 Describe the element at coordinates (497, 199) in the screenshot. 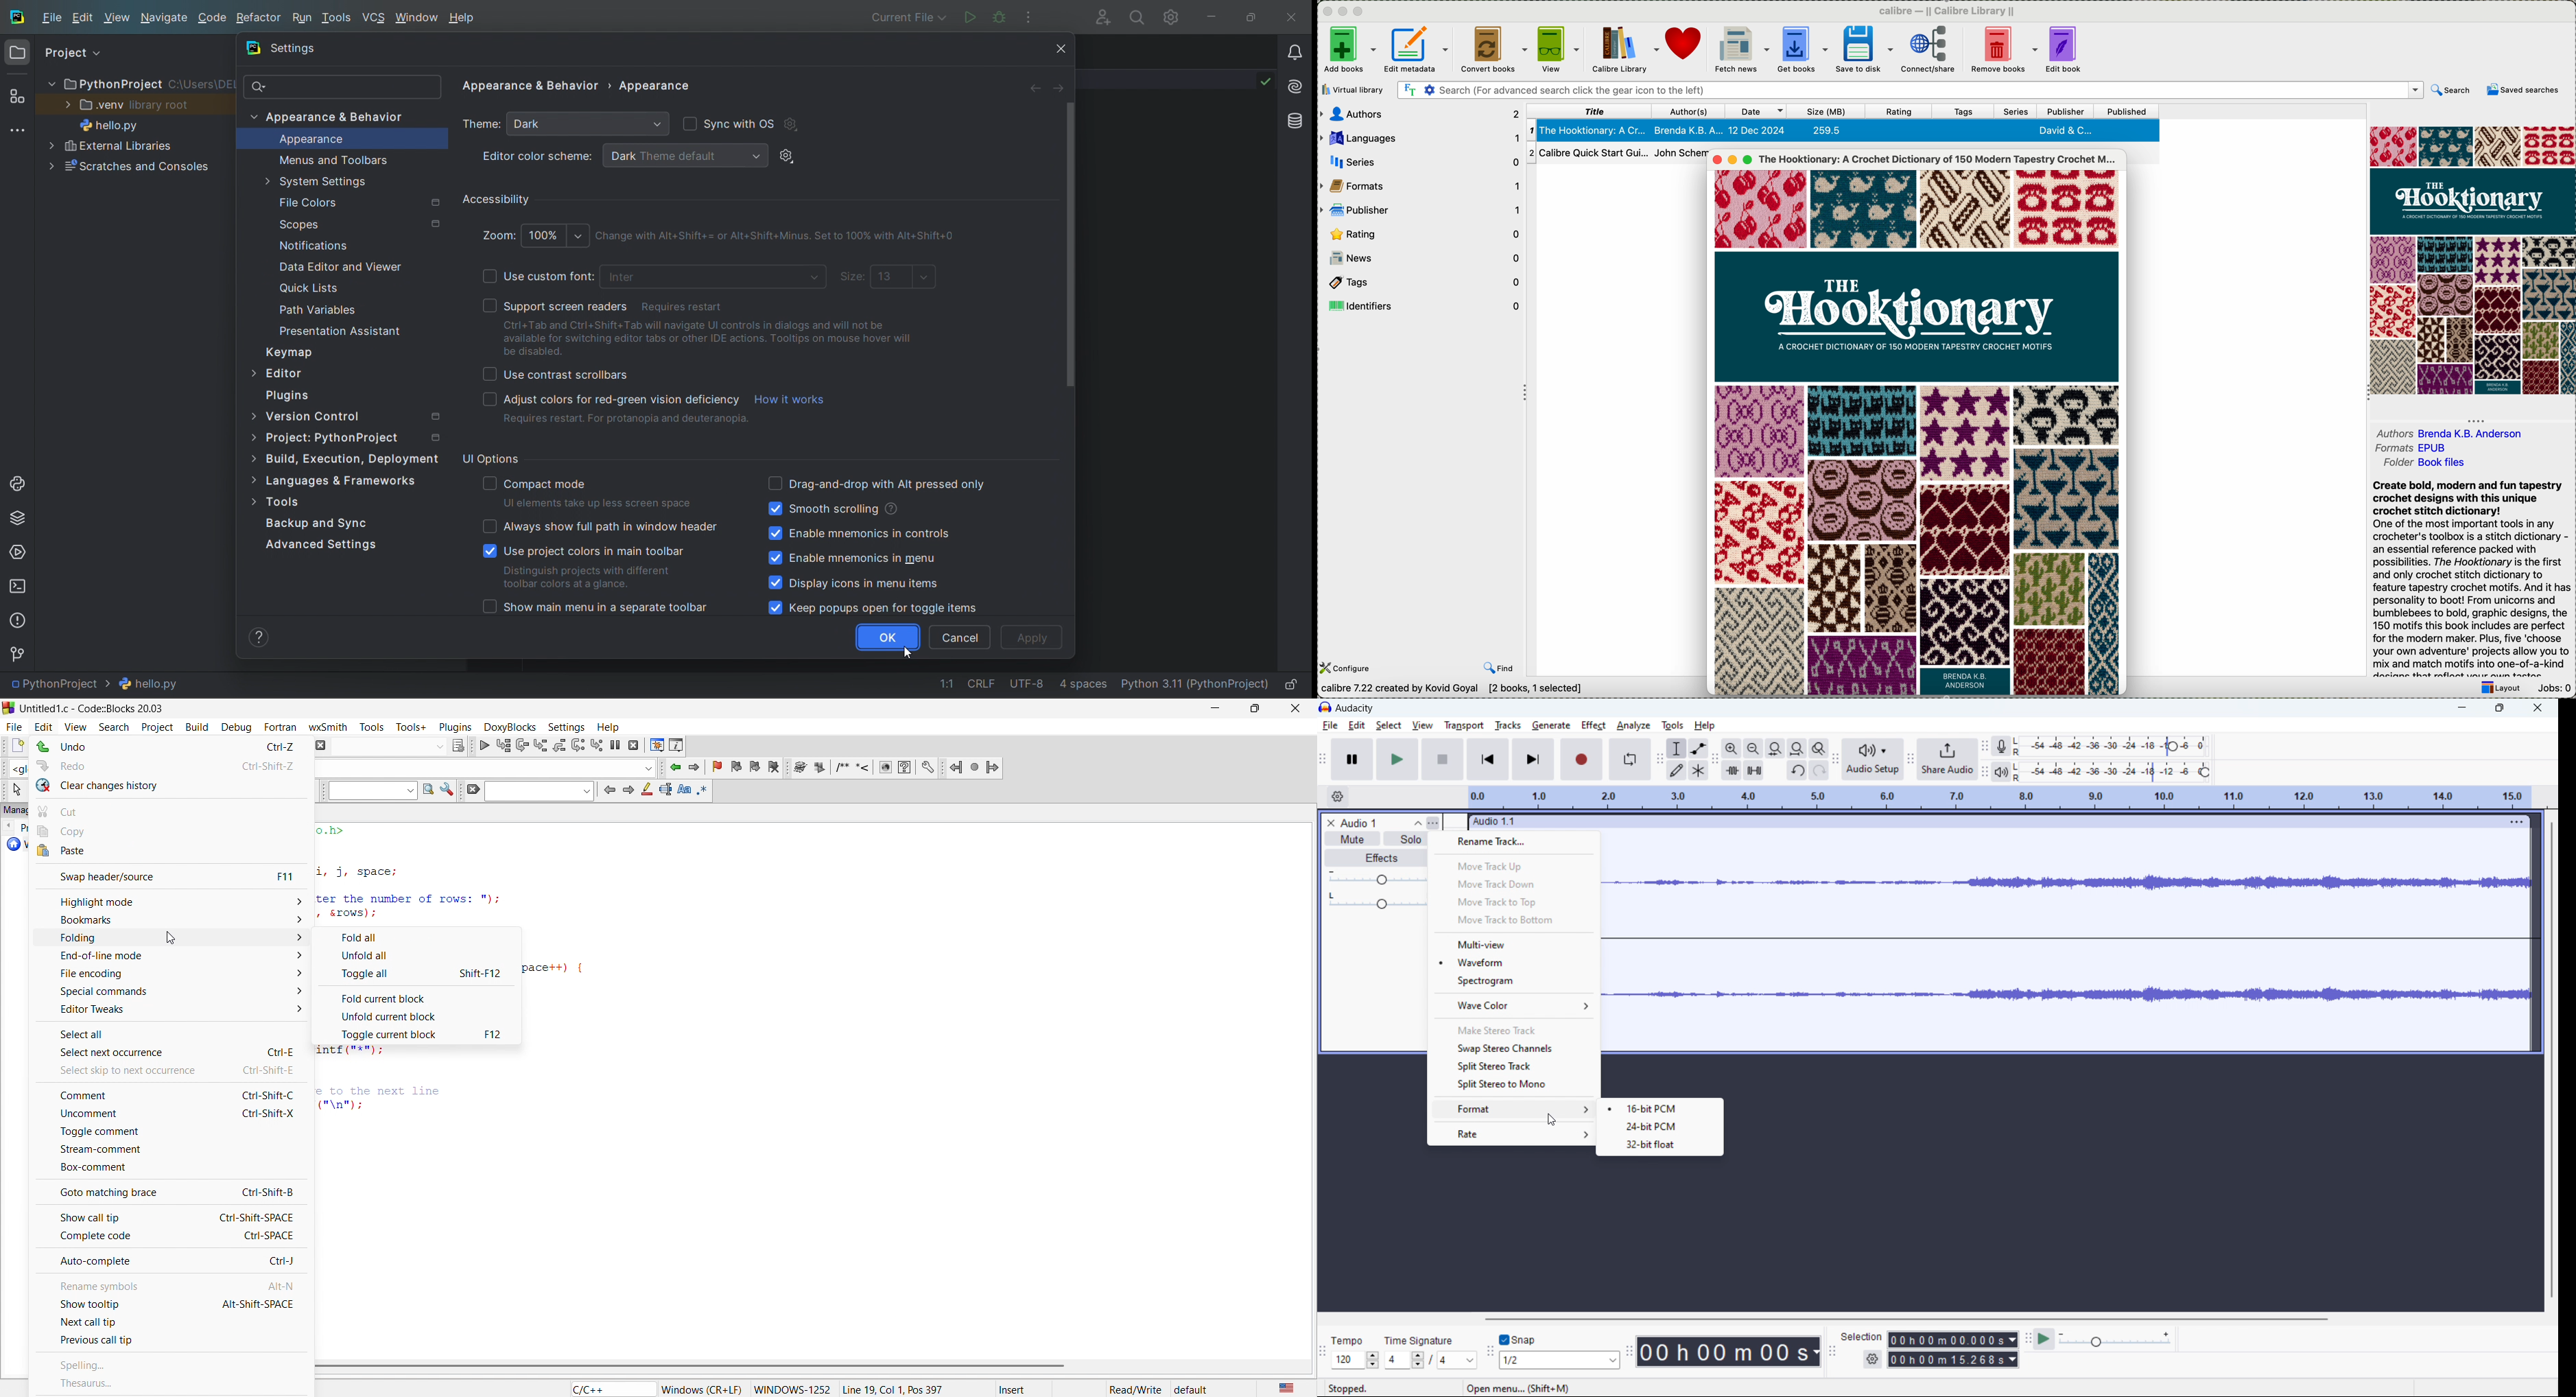

I see `Accessibility` at that location.